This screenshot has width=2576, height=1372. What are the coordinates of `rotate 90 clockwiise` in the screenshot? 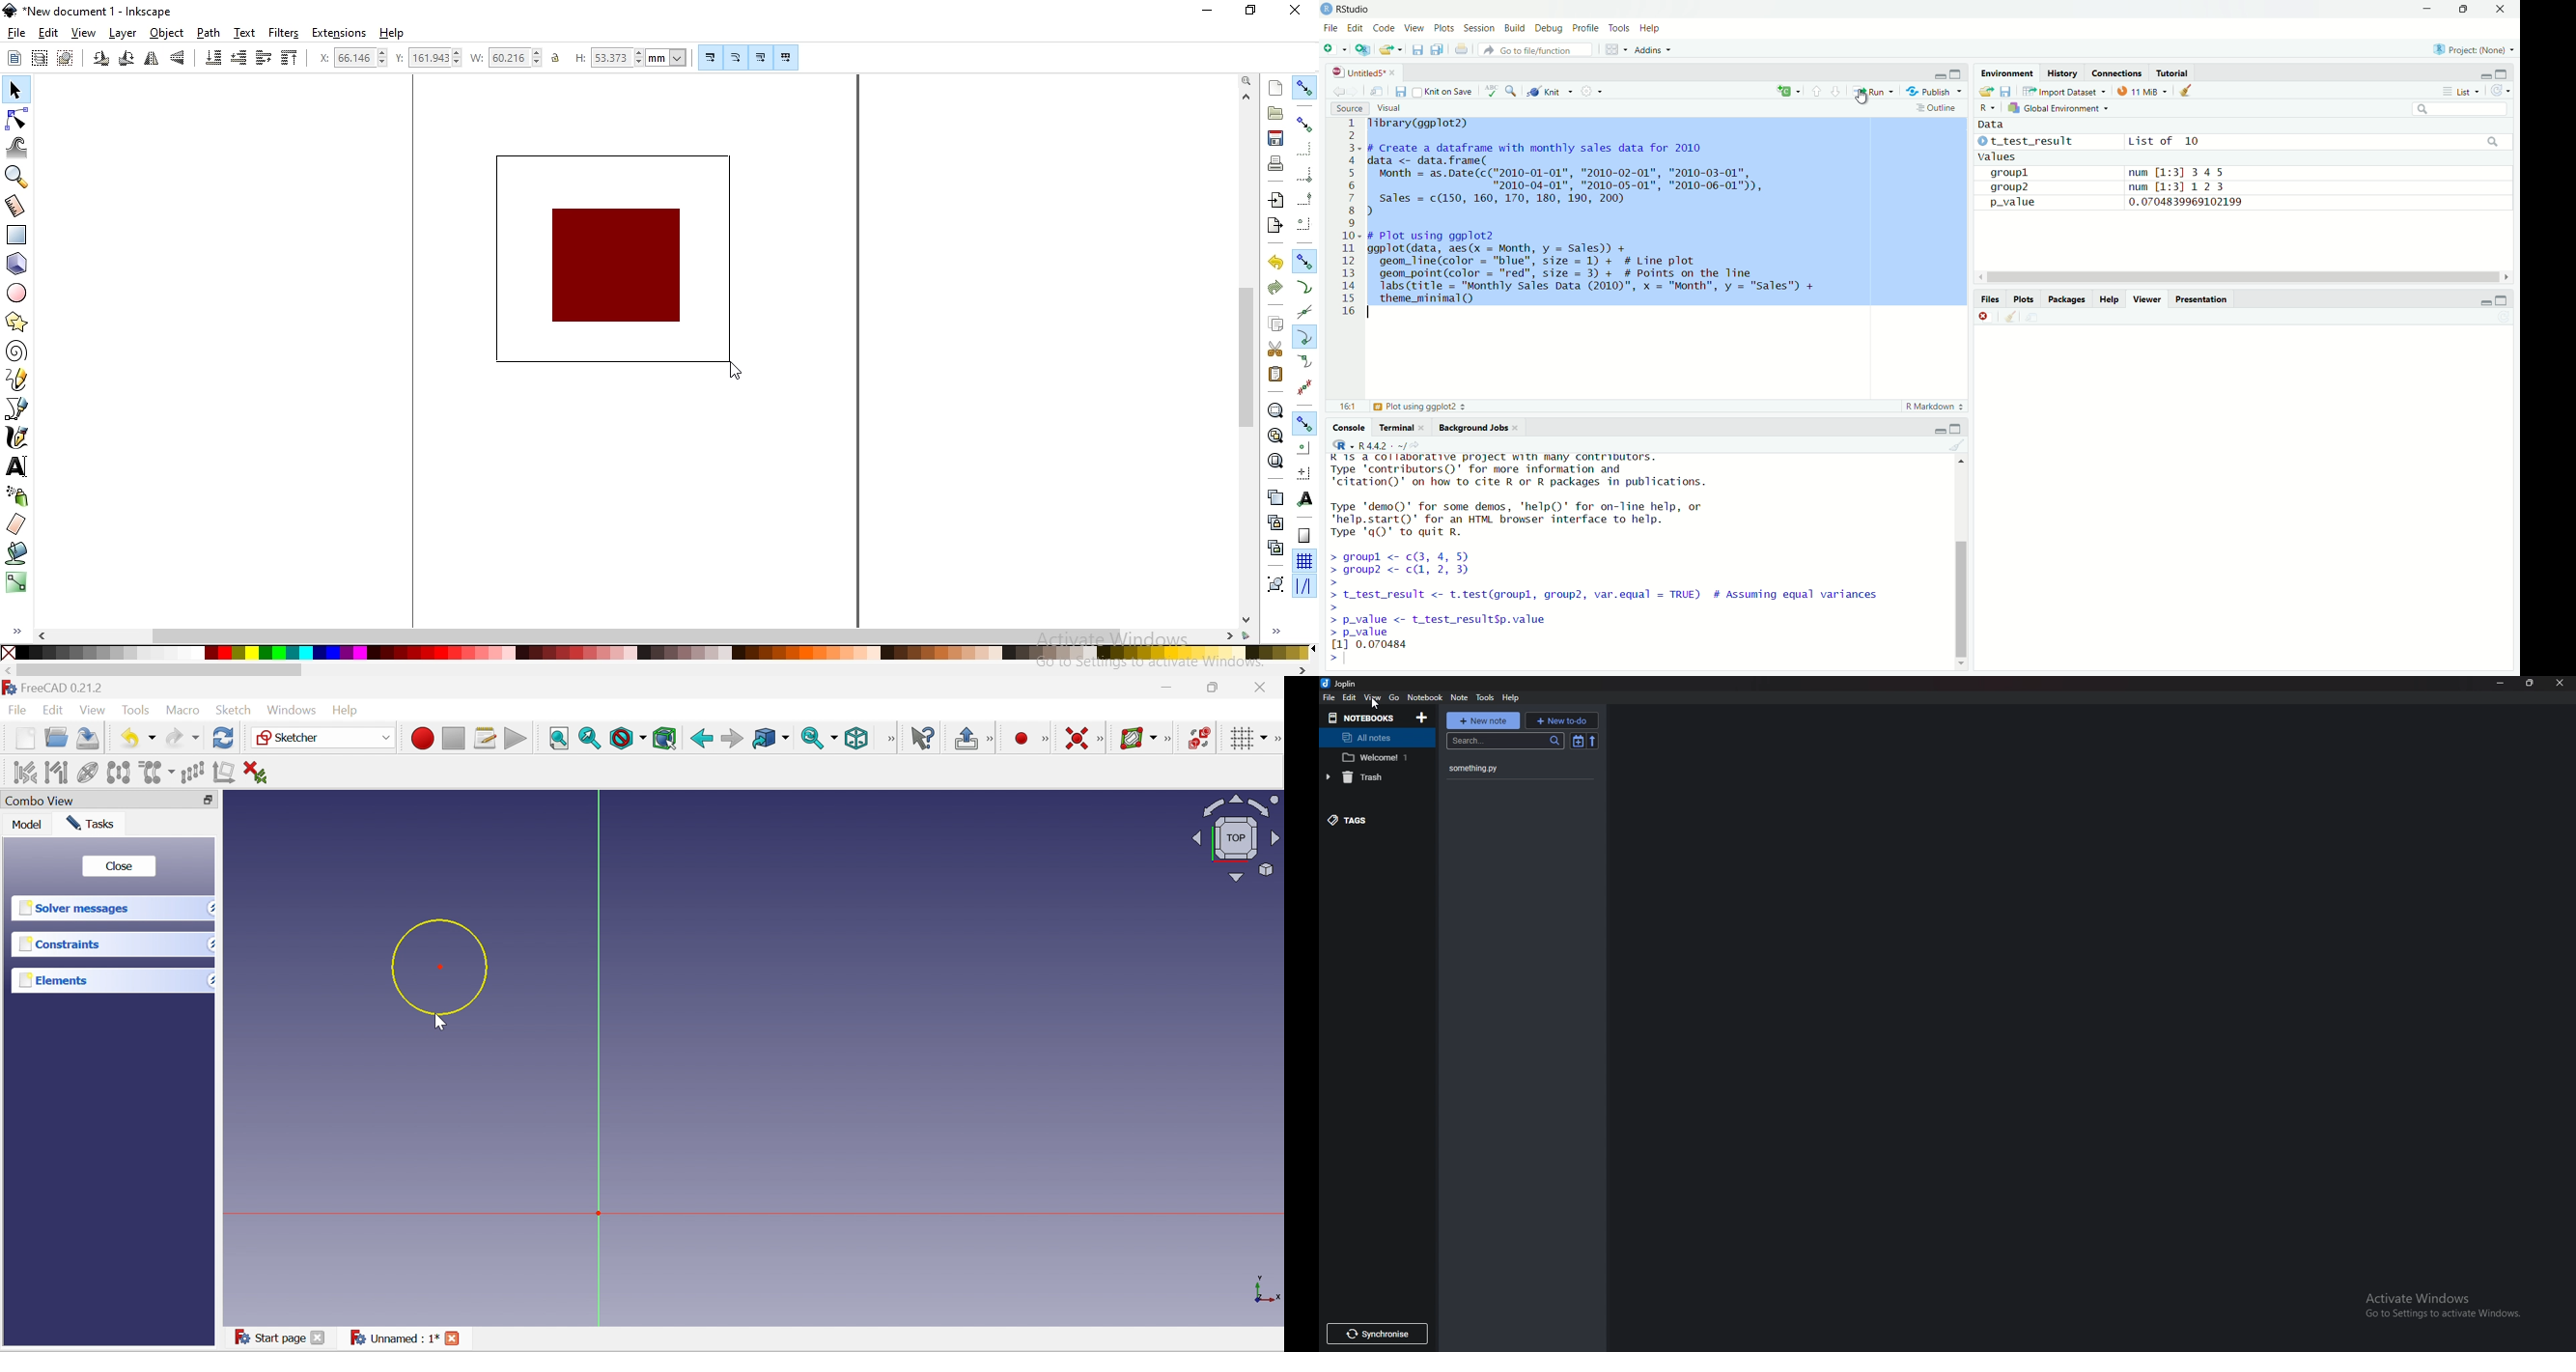 It's located at (125, 61).